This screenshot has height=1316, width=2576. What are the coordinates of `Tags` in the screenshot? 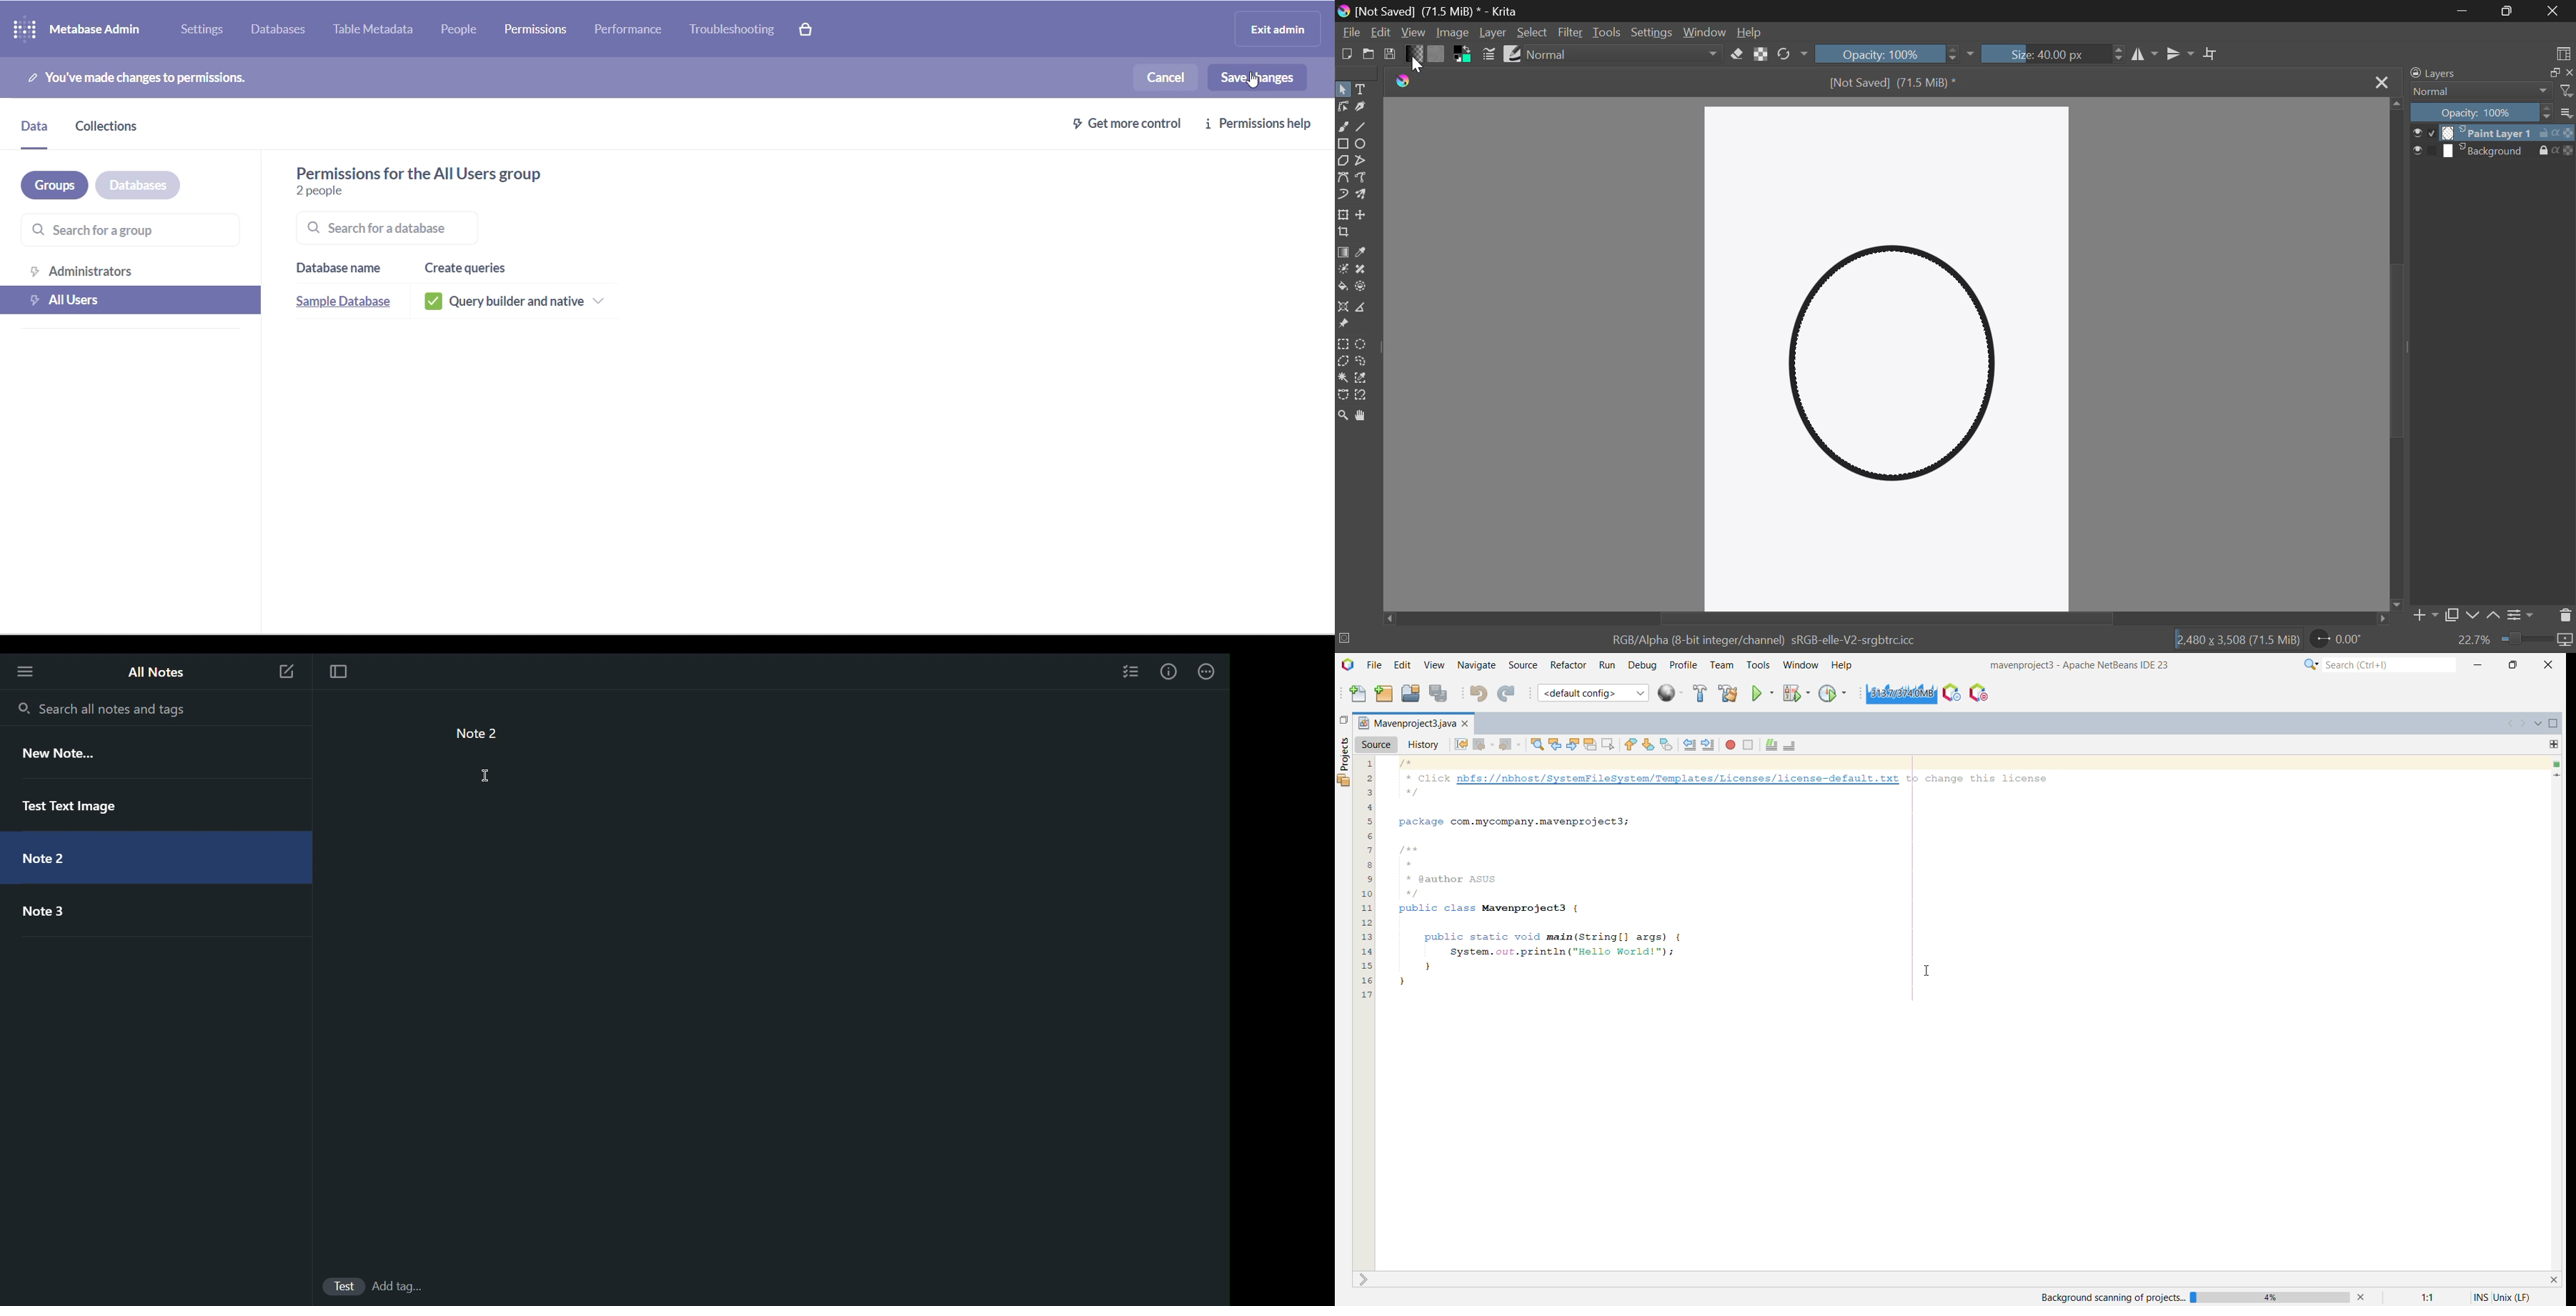 It's located at (405, 1288).